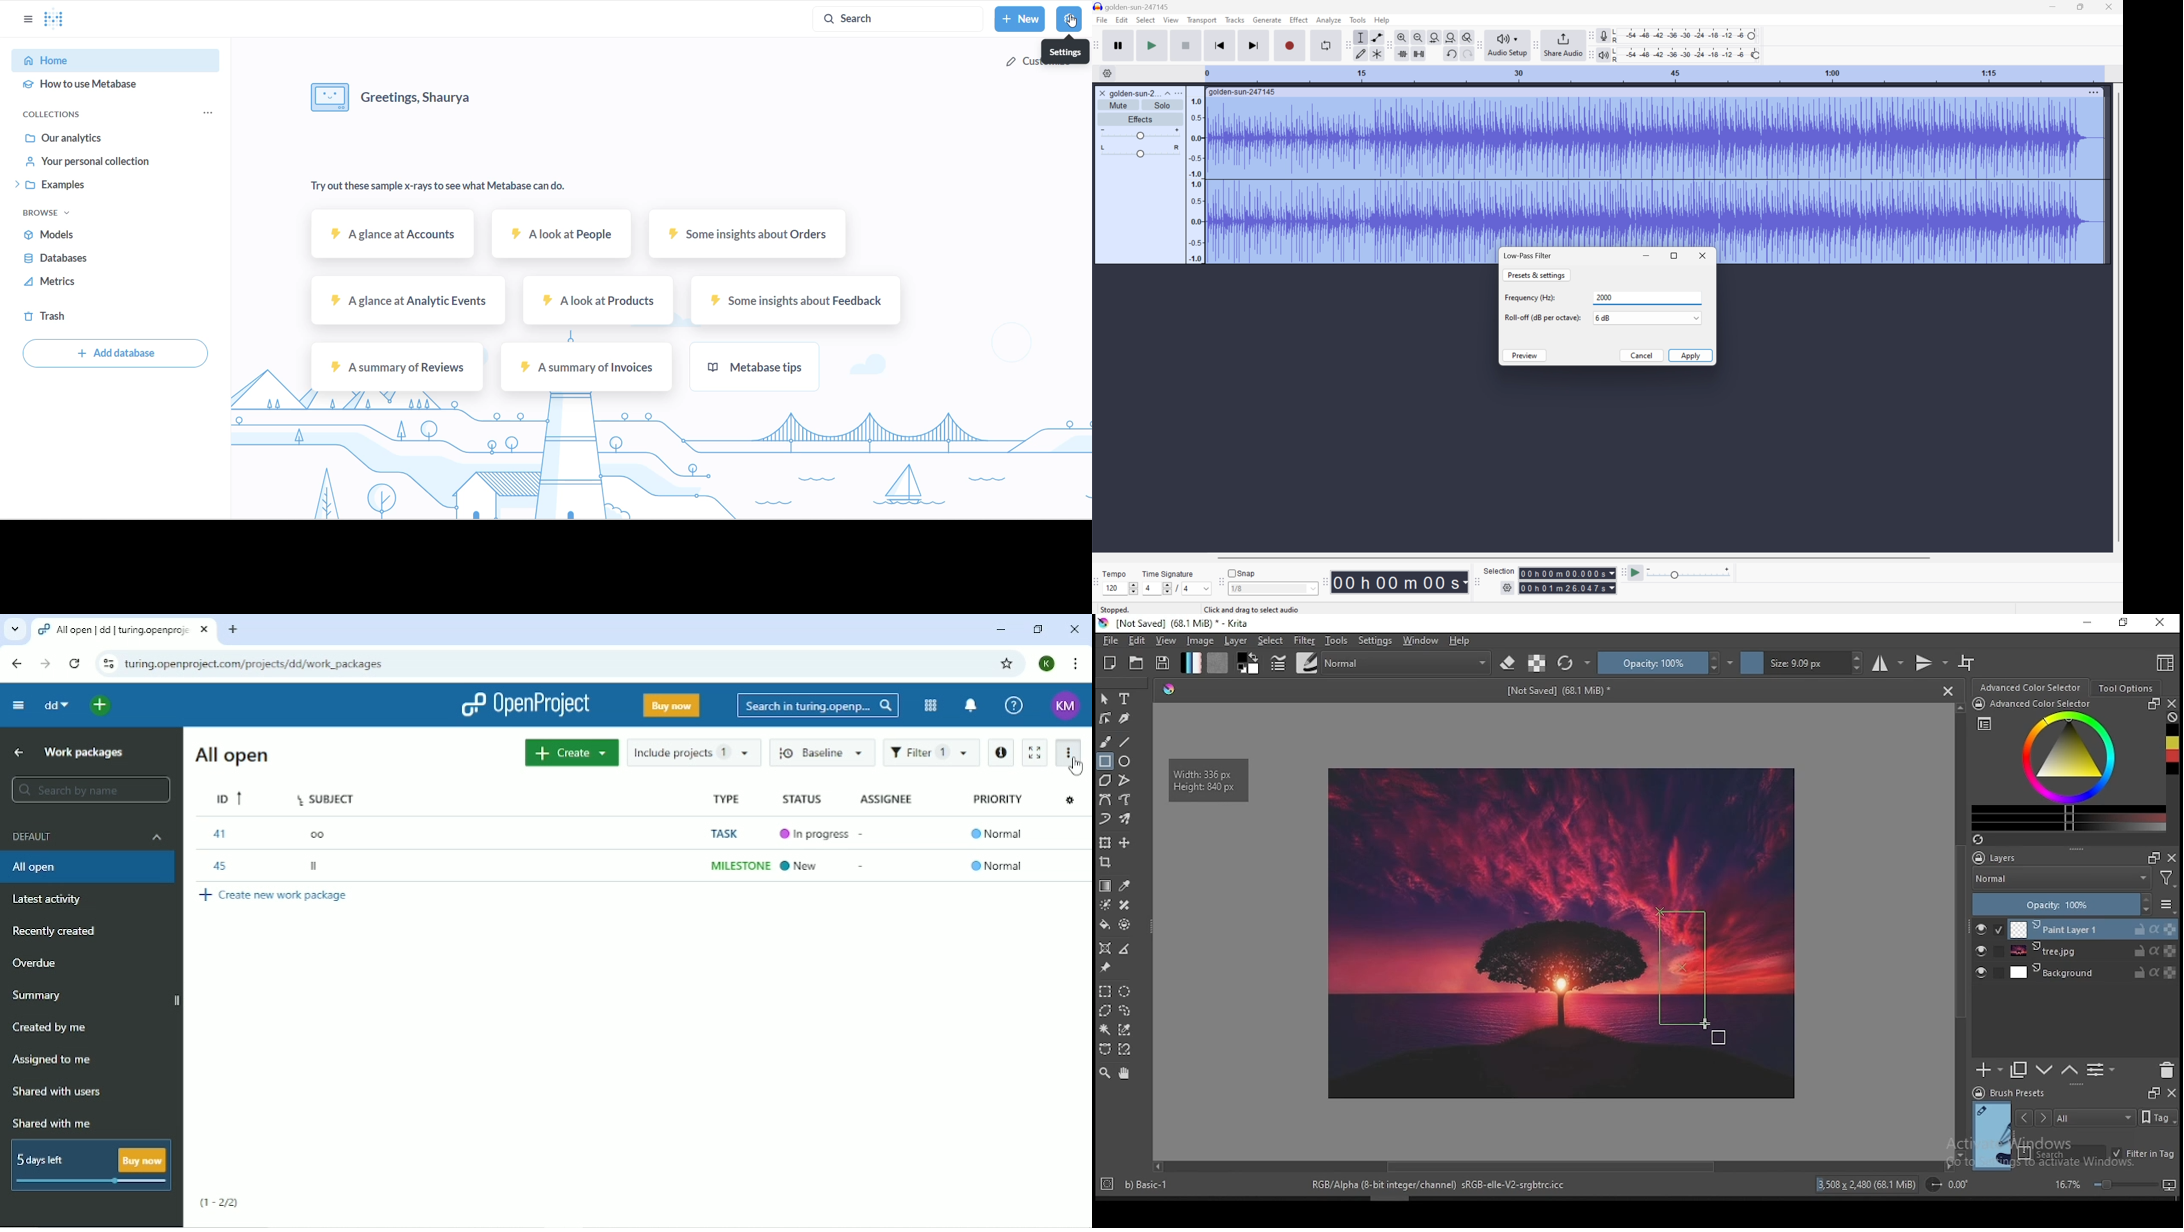 The width and height of the screenshot is (2184, 1232). Describe the element at coordinates (1451, 54) in the screenshot. I see `Undo` at that location.